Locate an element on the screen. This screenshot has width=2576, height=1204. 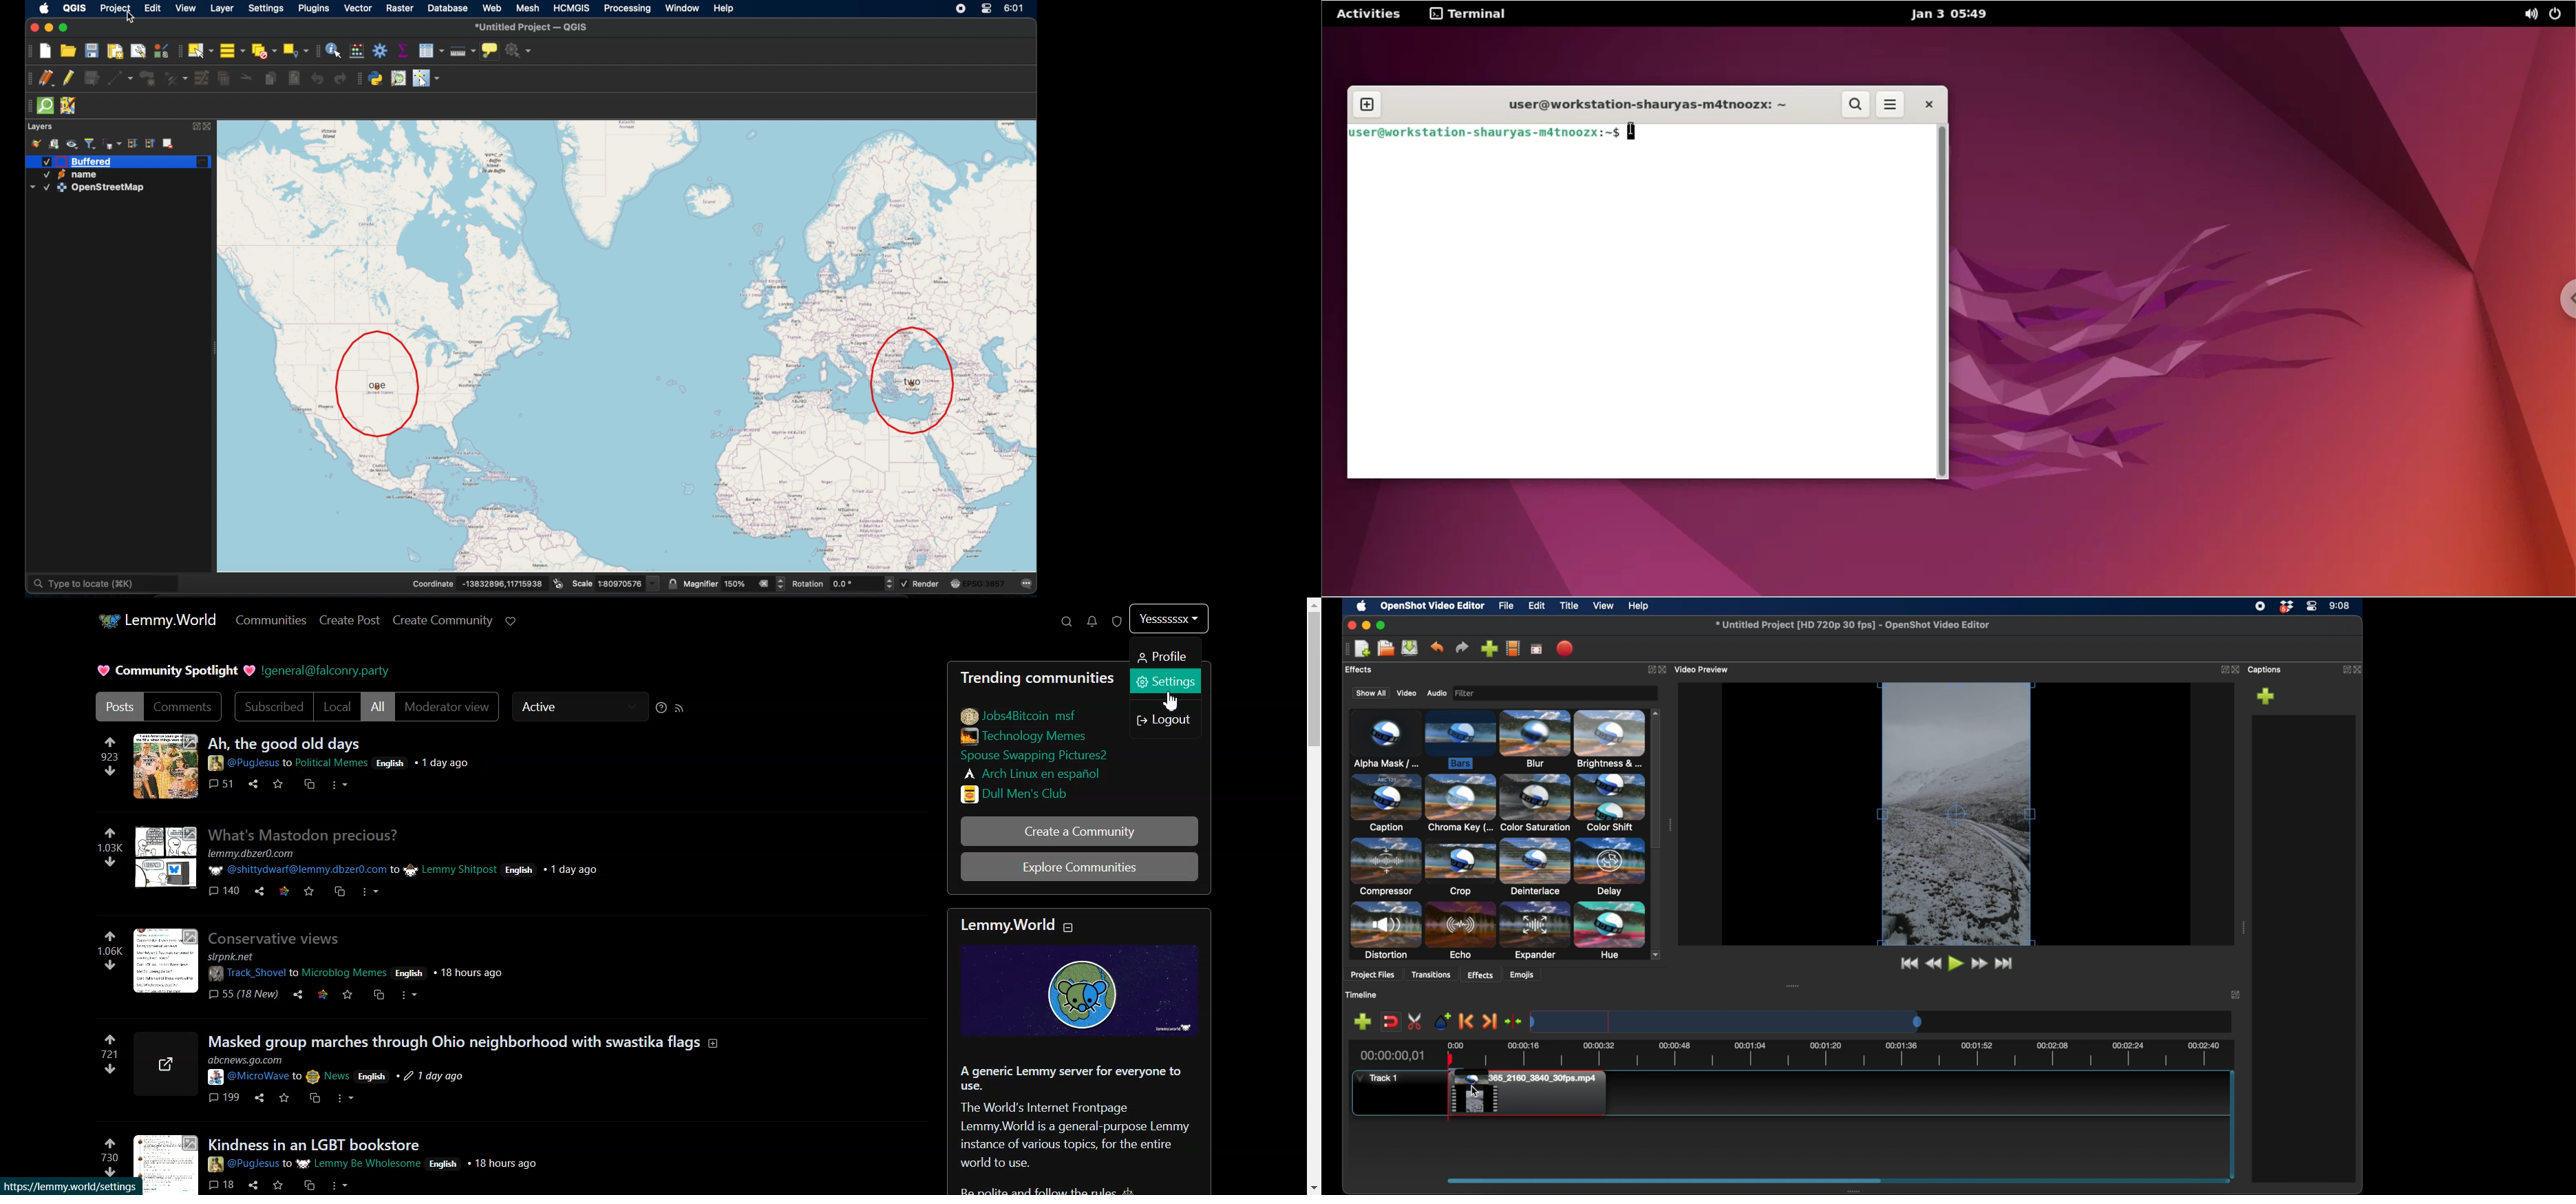
image is located at coordinates (1083, 995).